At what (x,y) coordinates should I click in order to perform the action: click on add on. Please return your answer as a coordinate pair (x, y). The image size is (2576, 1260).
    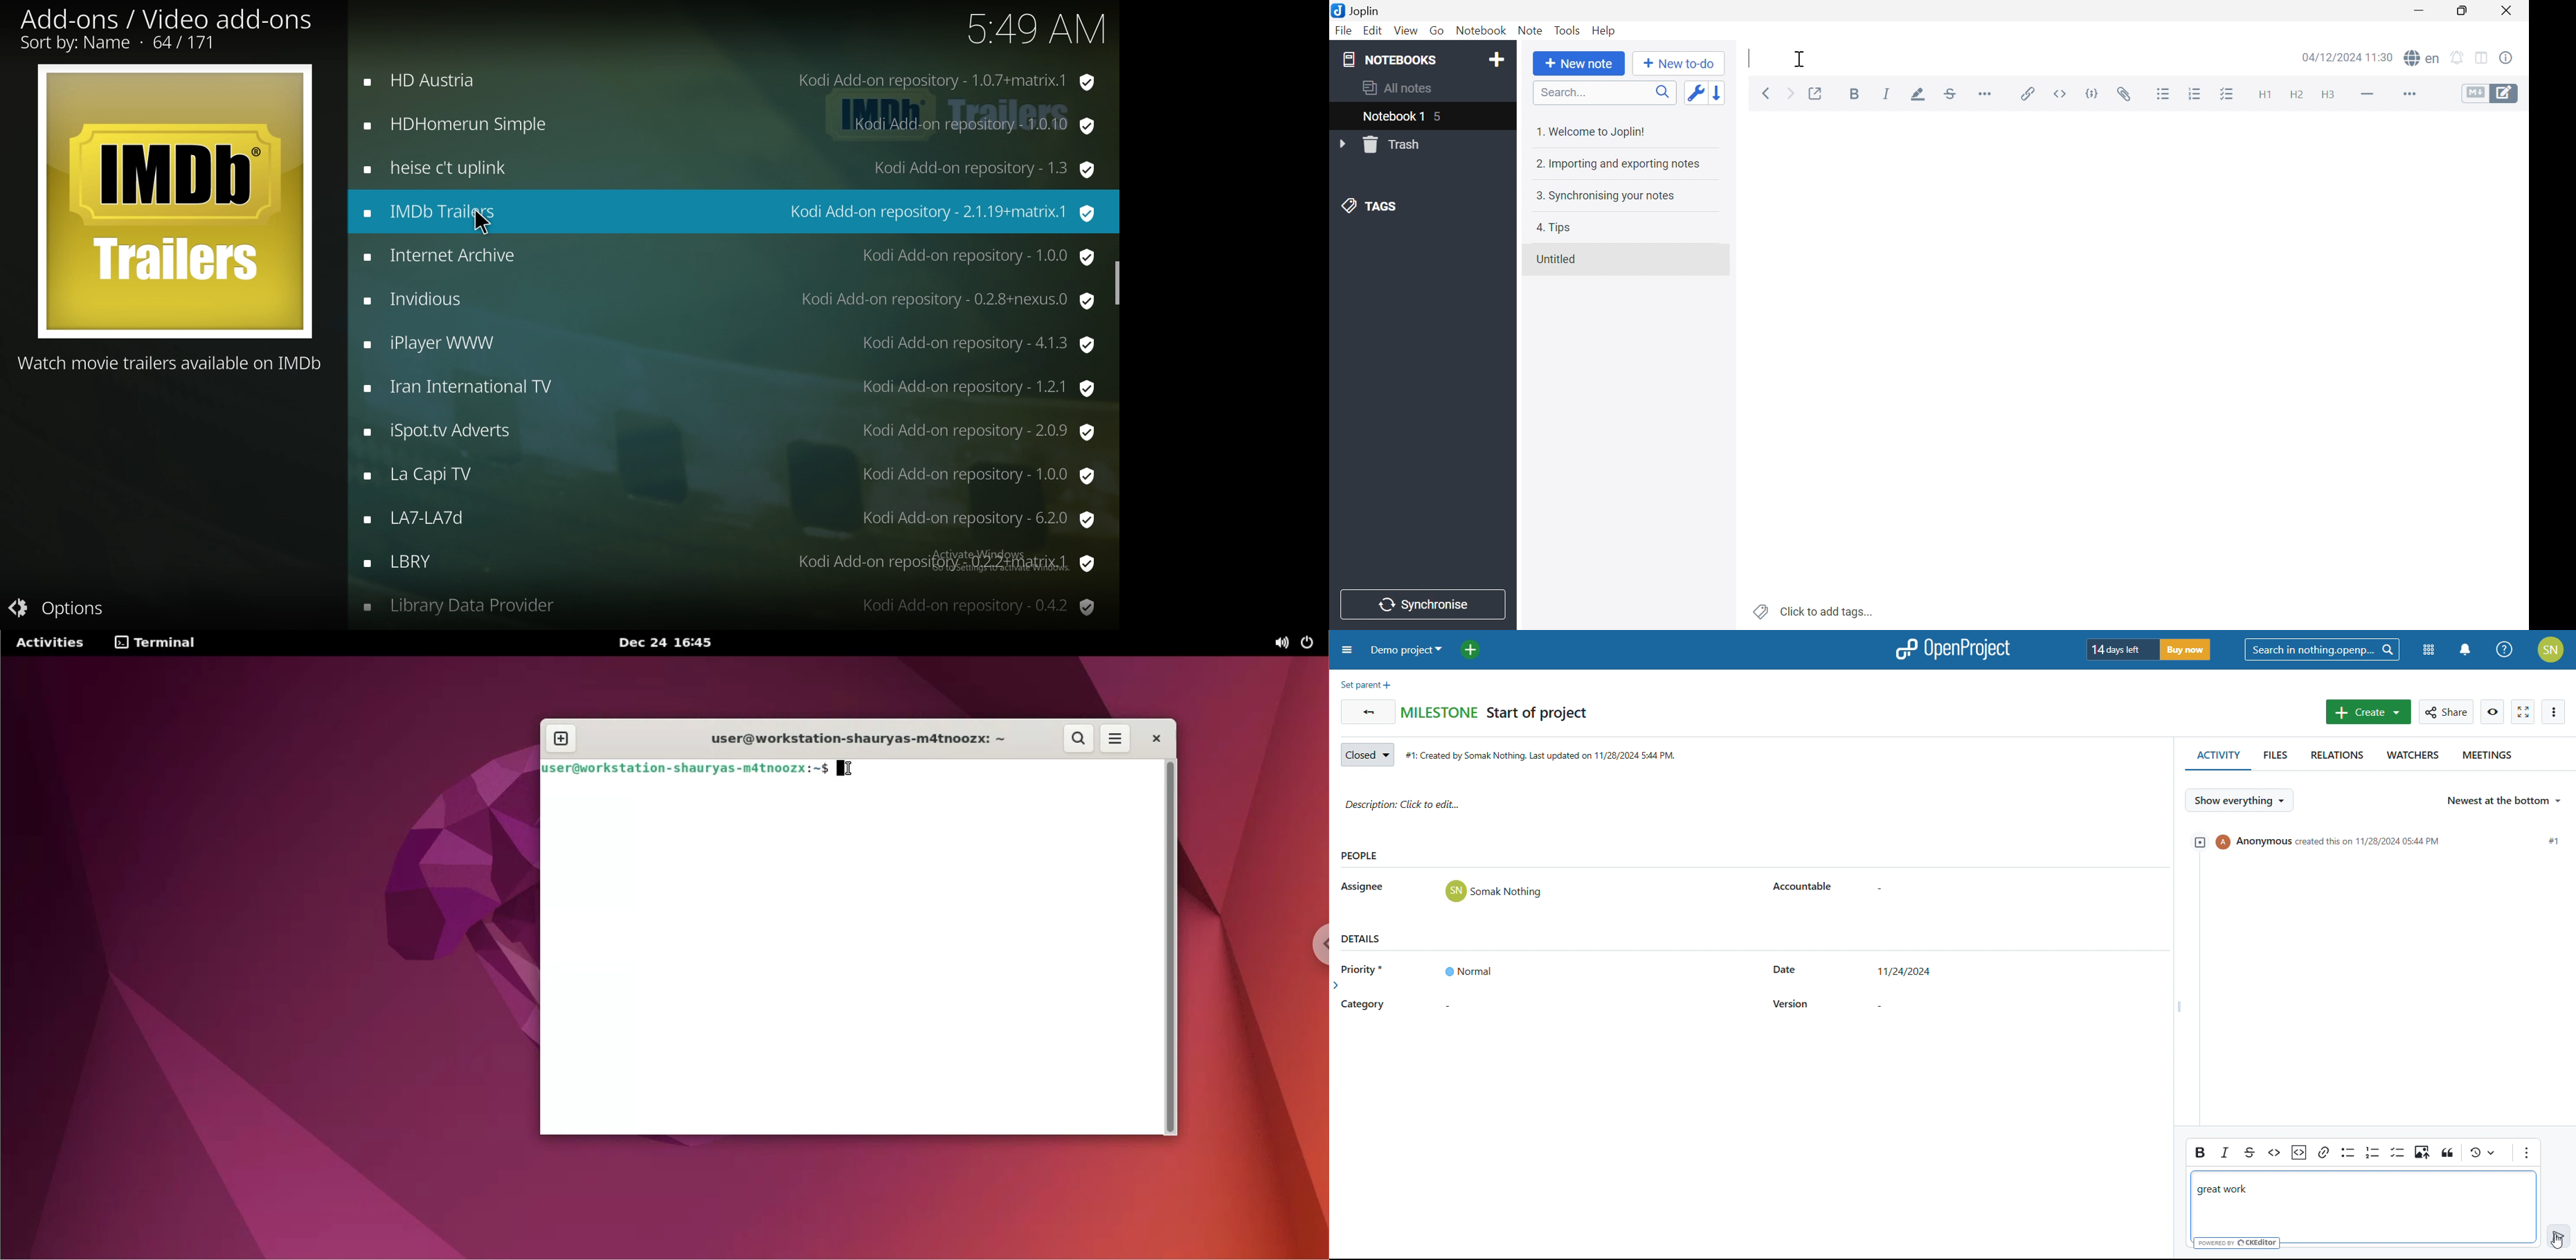
    Looking at the image, I should click on (734, 565).